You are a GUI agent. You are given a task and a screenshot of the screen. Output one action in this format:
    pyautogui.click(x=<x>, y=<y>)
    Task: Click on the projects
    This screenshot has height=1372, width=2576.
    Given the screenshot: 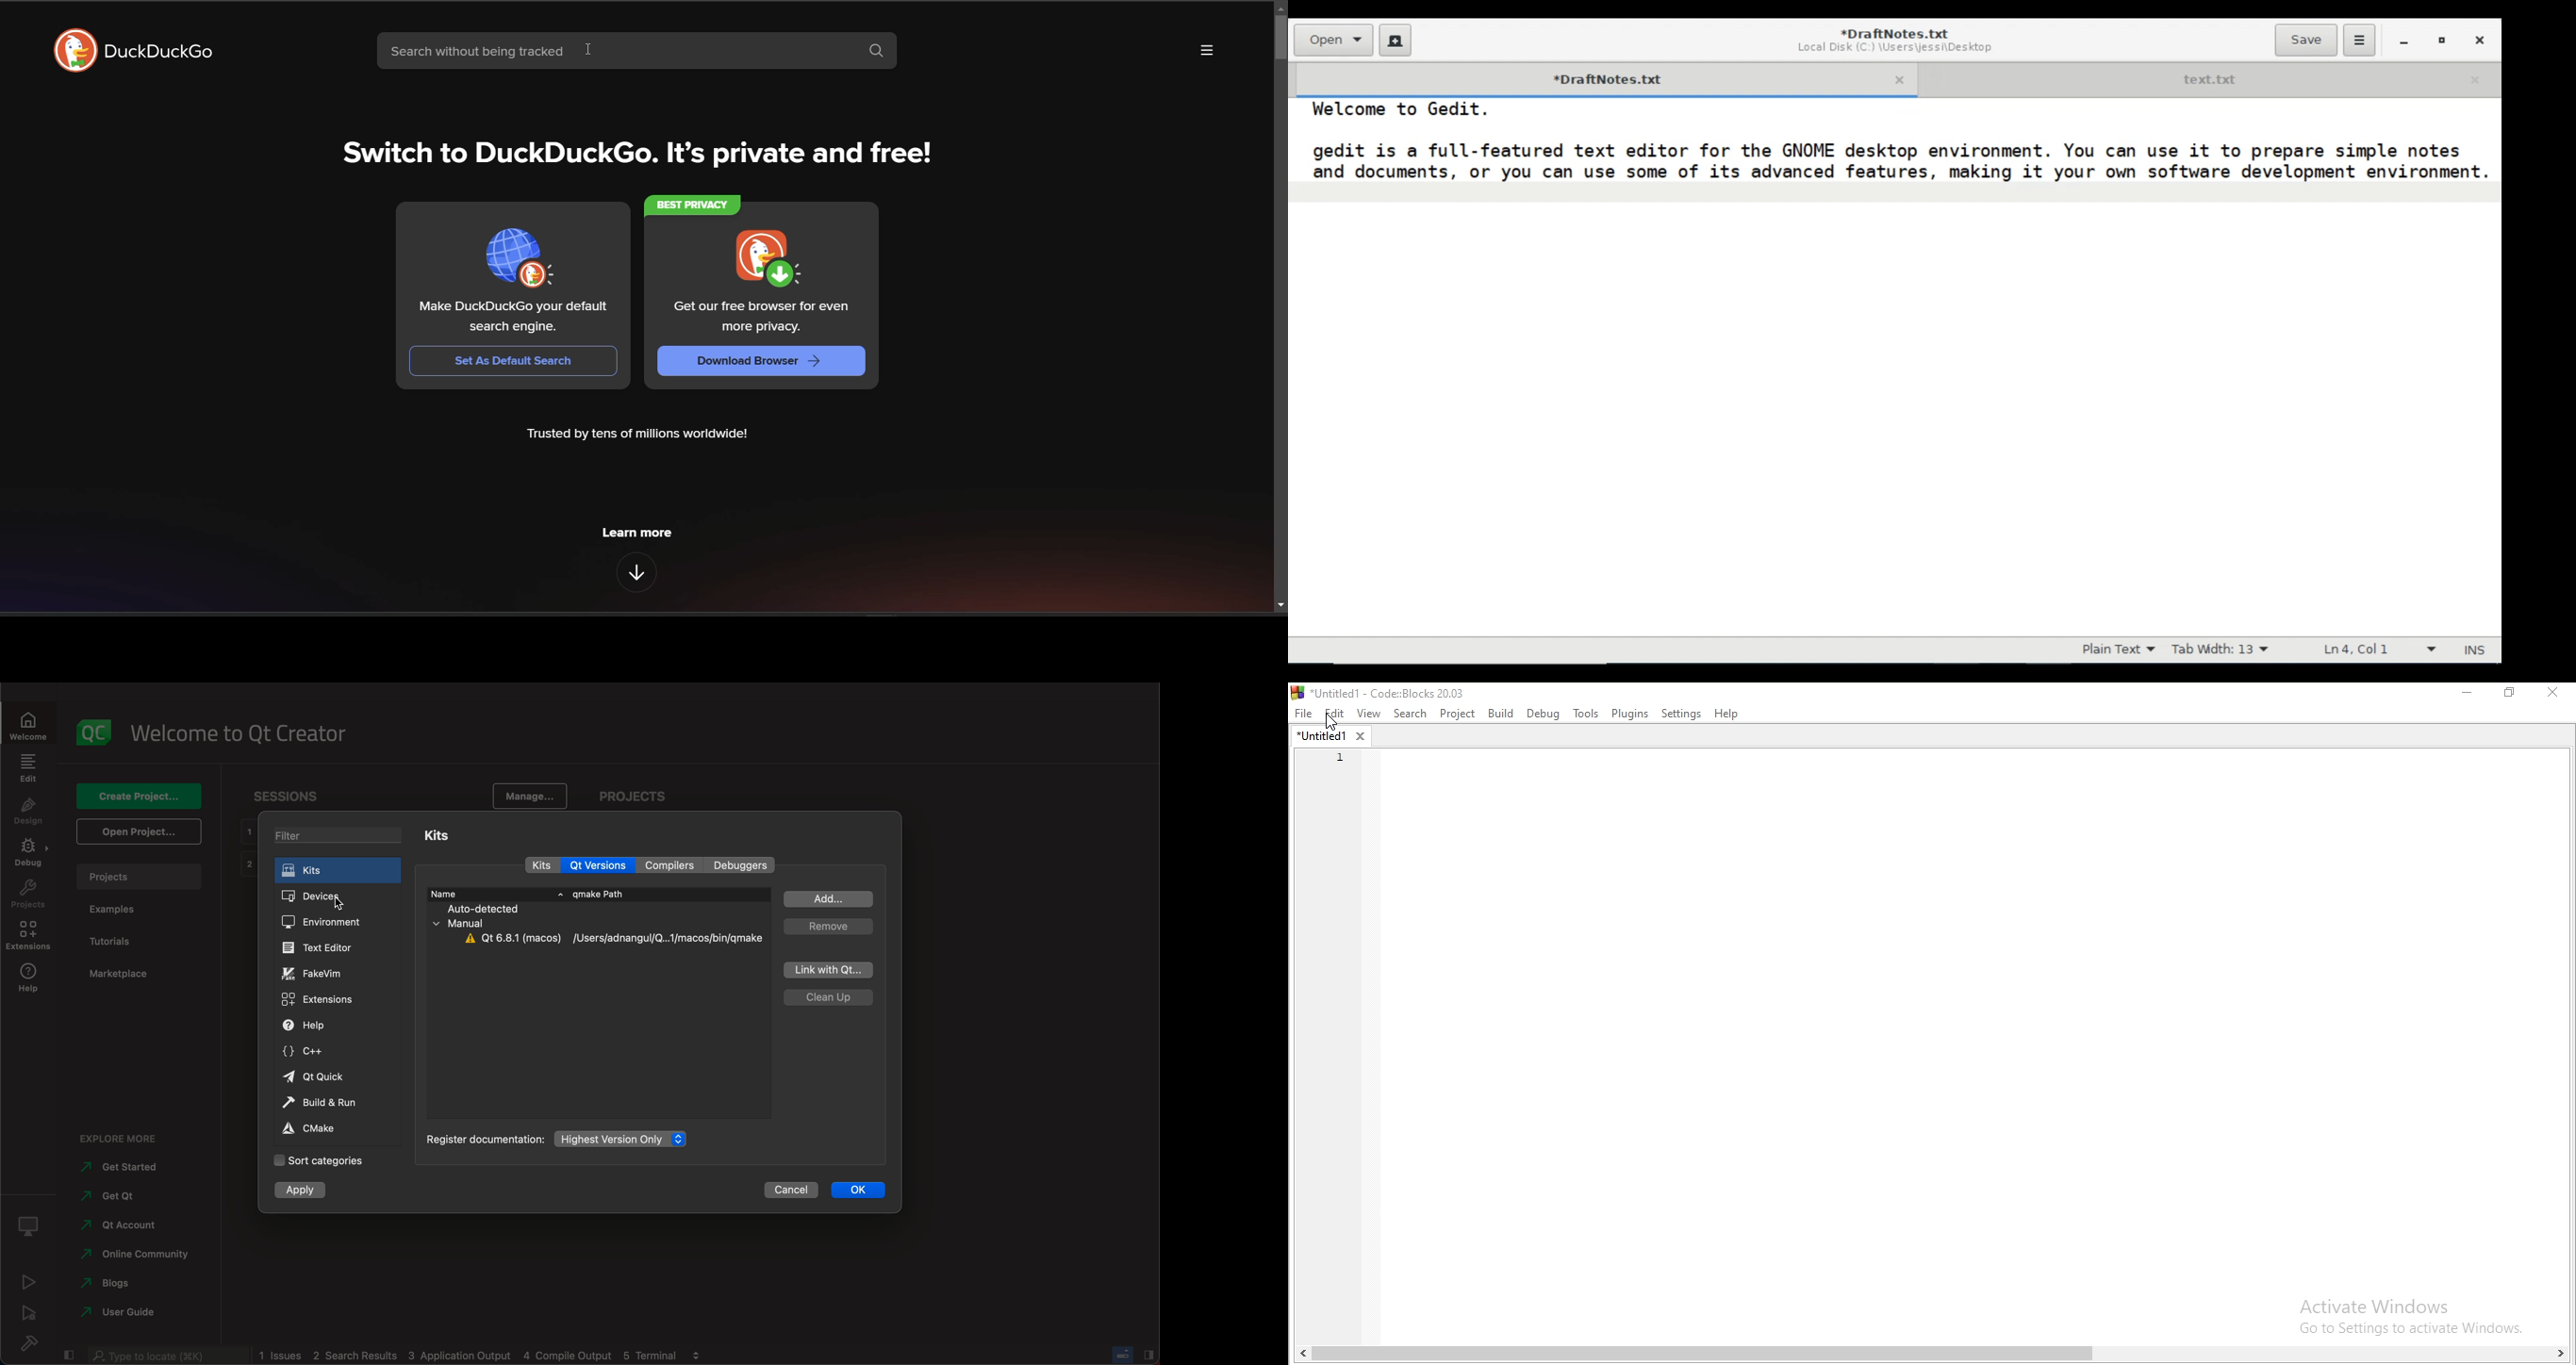 What is the action you would take?
    pyautogui.click(x=139, y=876)
    